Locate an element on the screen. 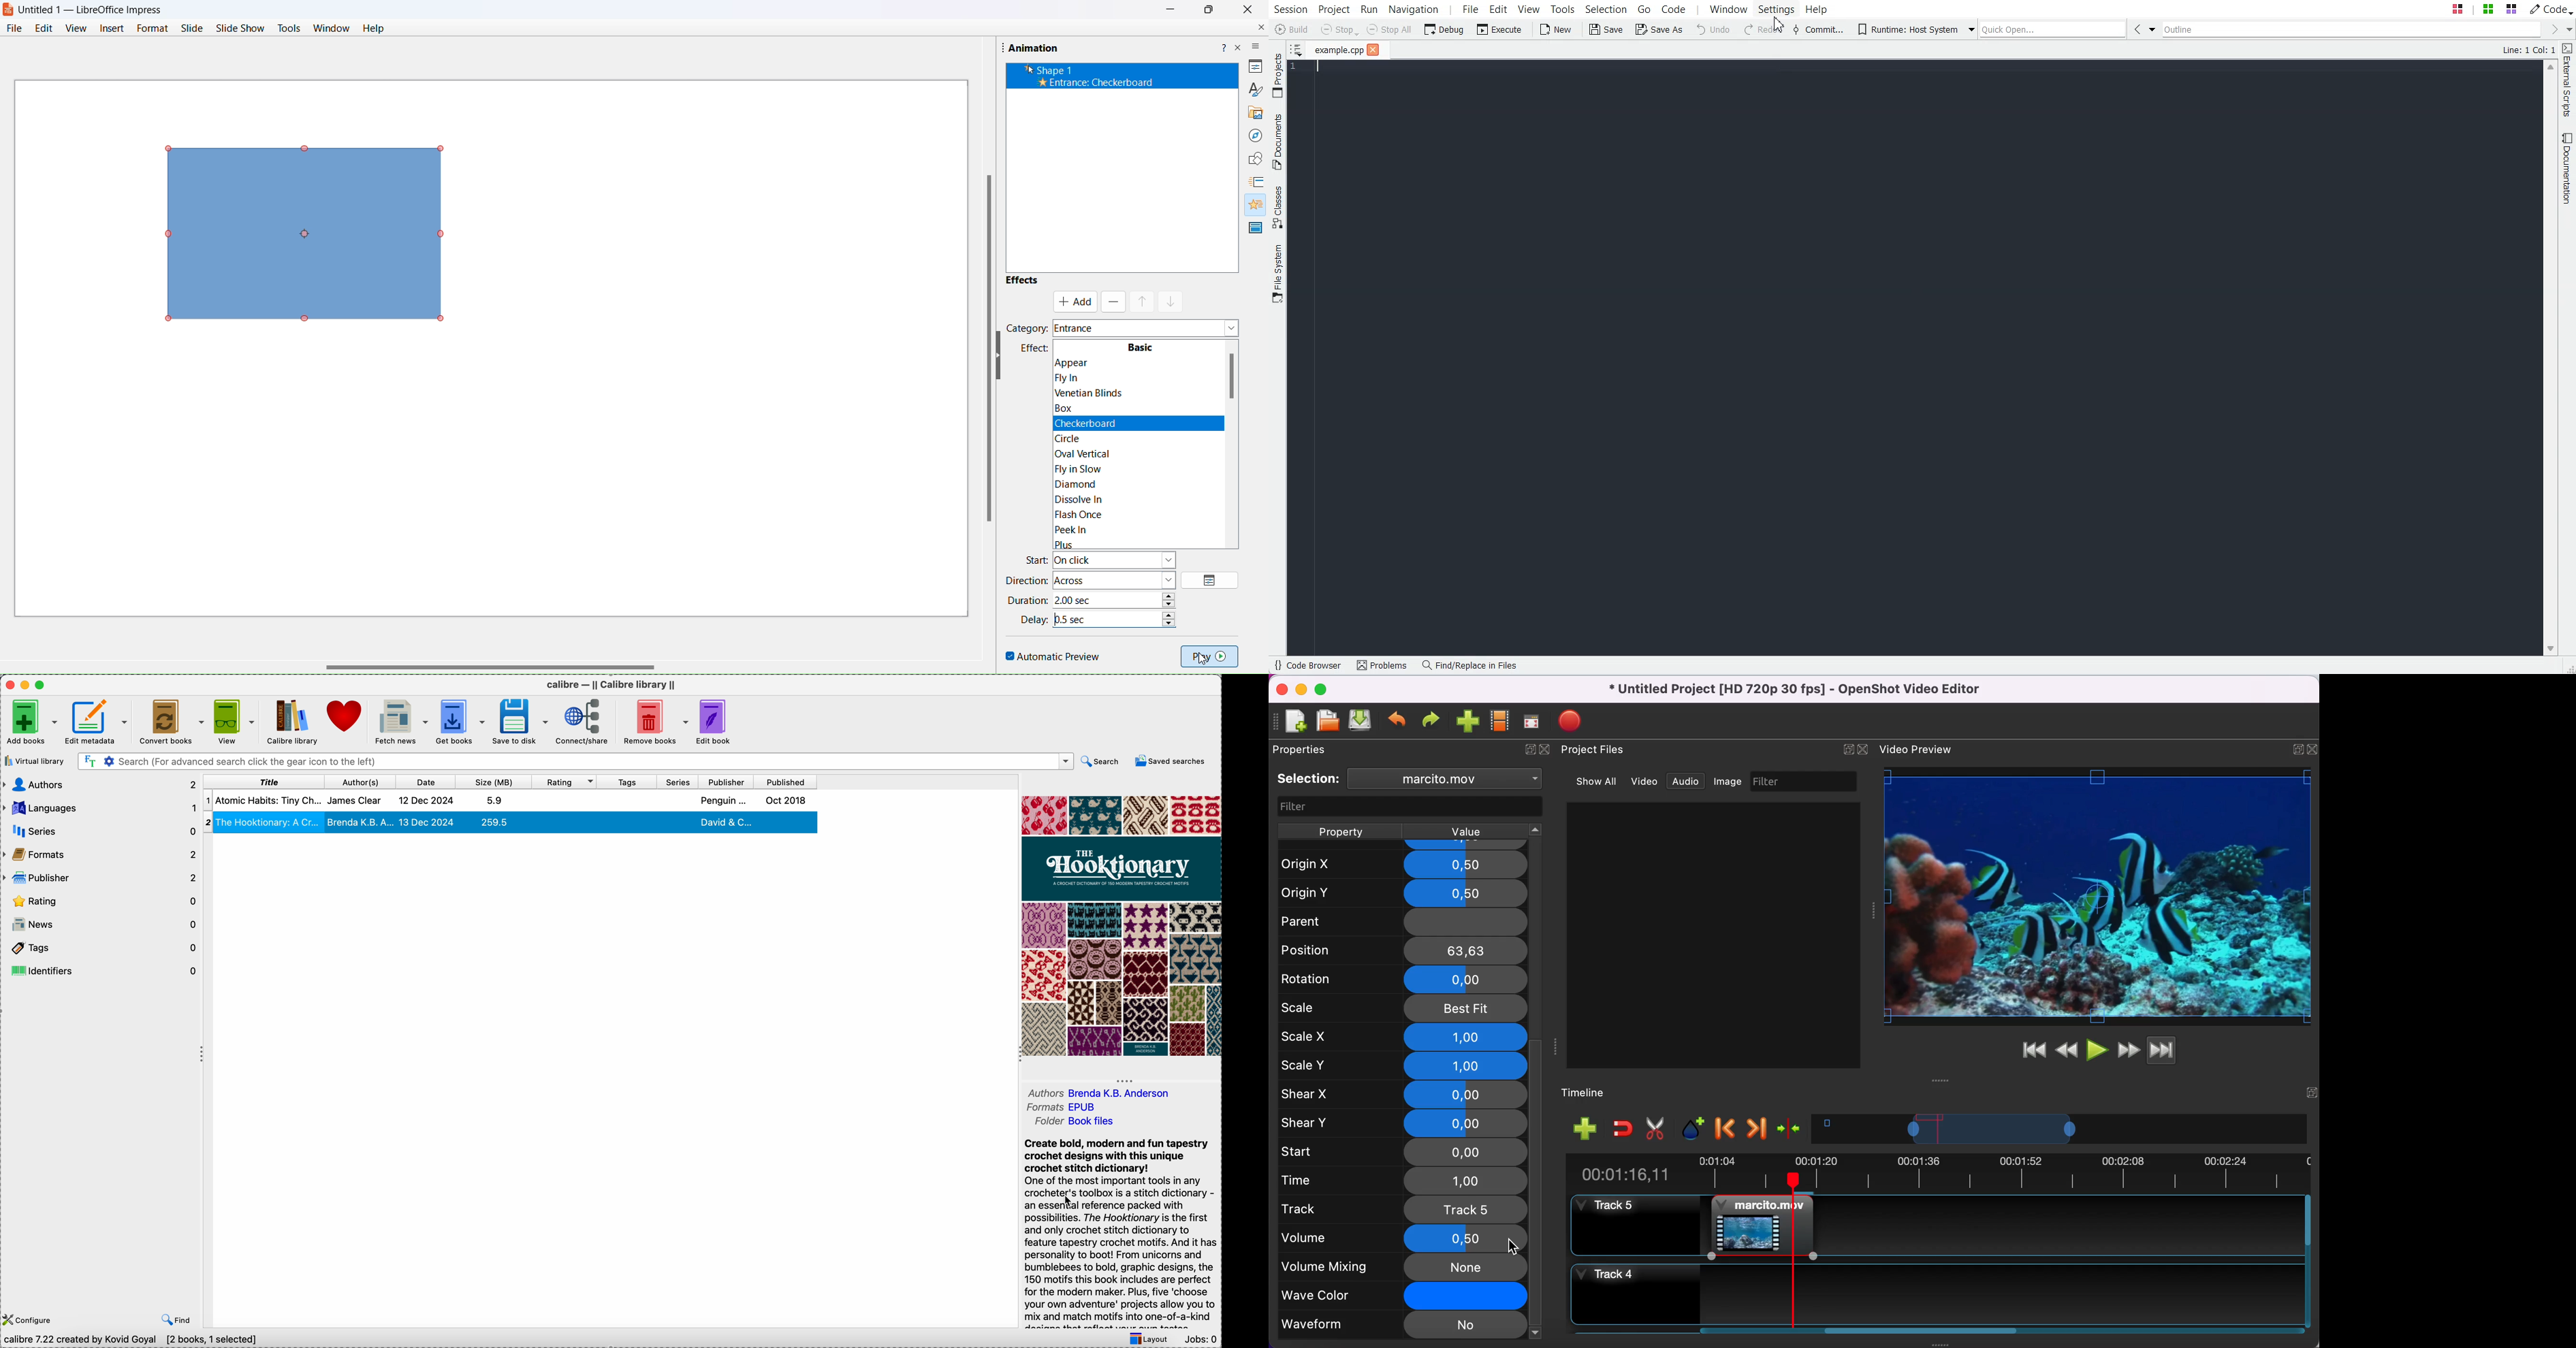 The width and height of the screenshot is (2576, 1372). folder Book files is located at coordinates (1079, 1122).